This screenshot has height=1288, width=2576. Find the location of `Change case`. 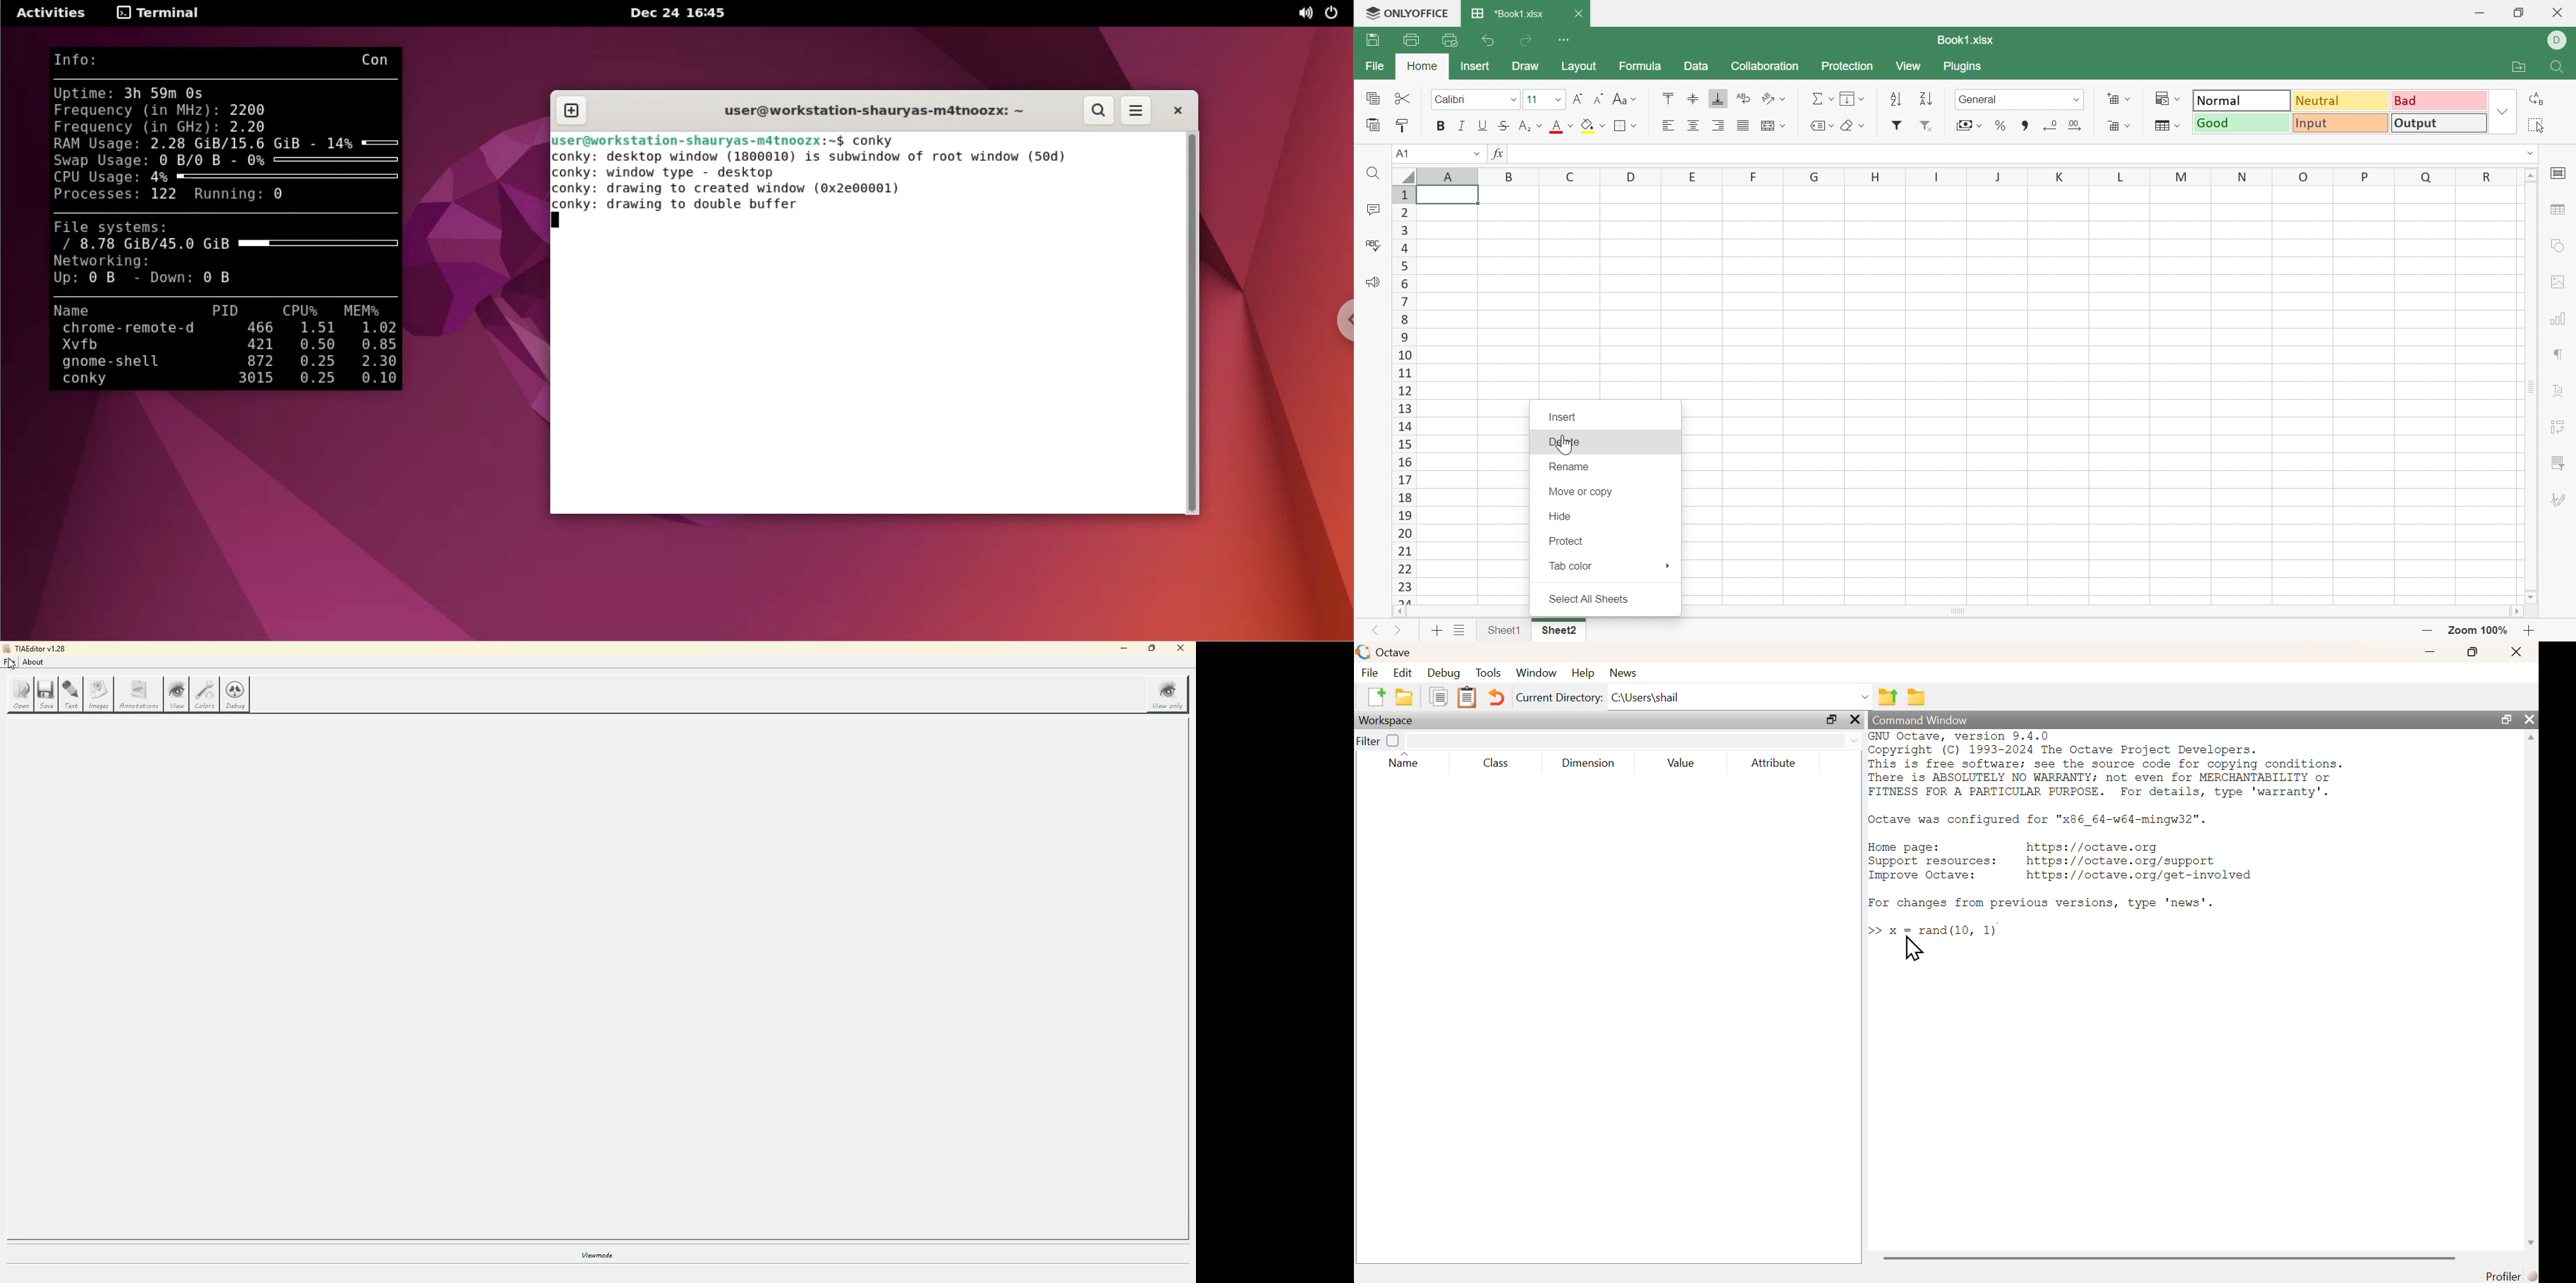

Change case is located at coordinates (1617, 99).